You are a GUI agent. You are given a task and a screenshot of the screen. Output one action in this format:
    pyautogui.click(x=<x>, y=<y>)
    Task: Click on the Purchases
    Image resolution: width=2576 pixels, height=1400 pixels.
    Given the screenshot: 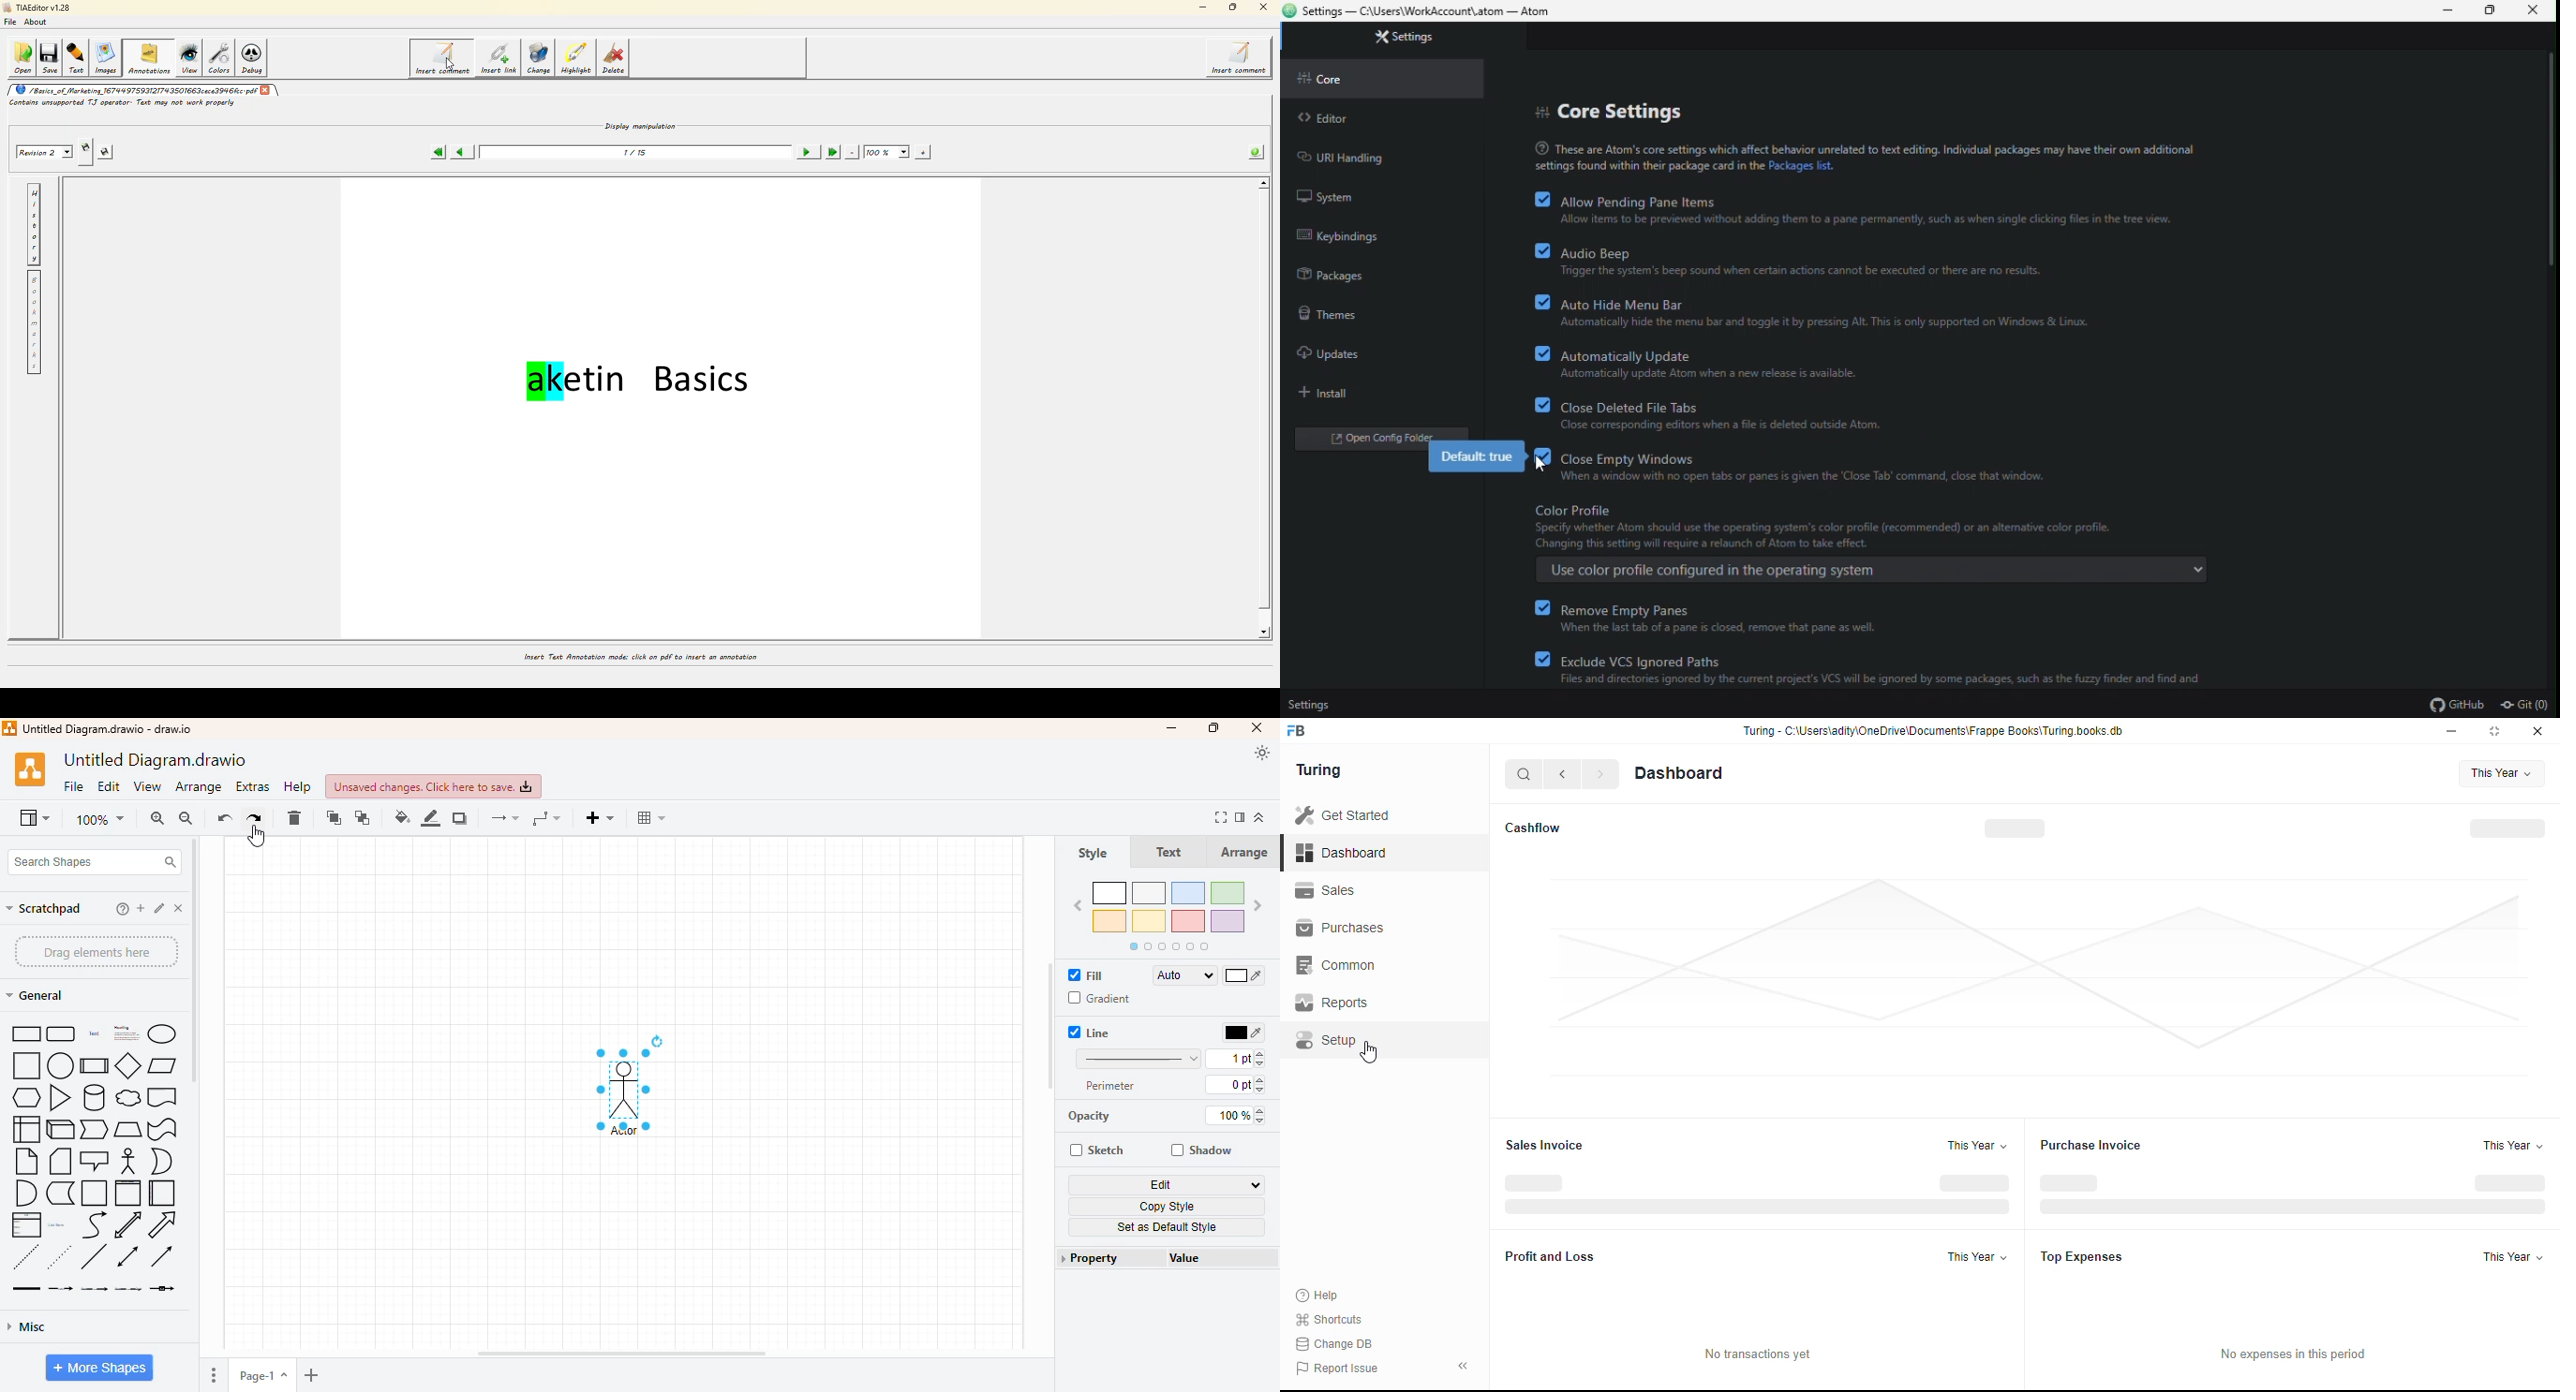 What is the action you would take?
    pyautogui.click(x=1340, y=928)
    